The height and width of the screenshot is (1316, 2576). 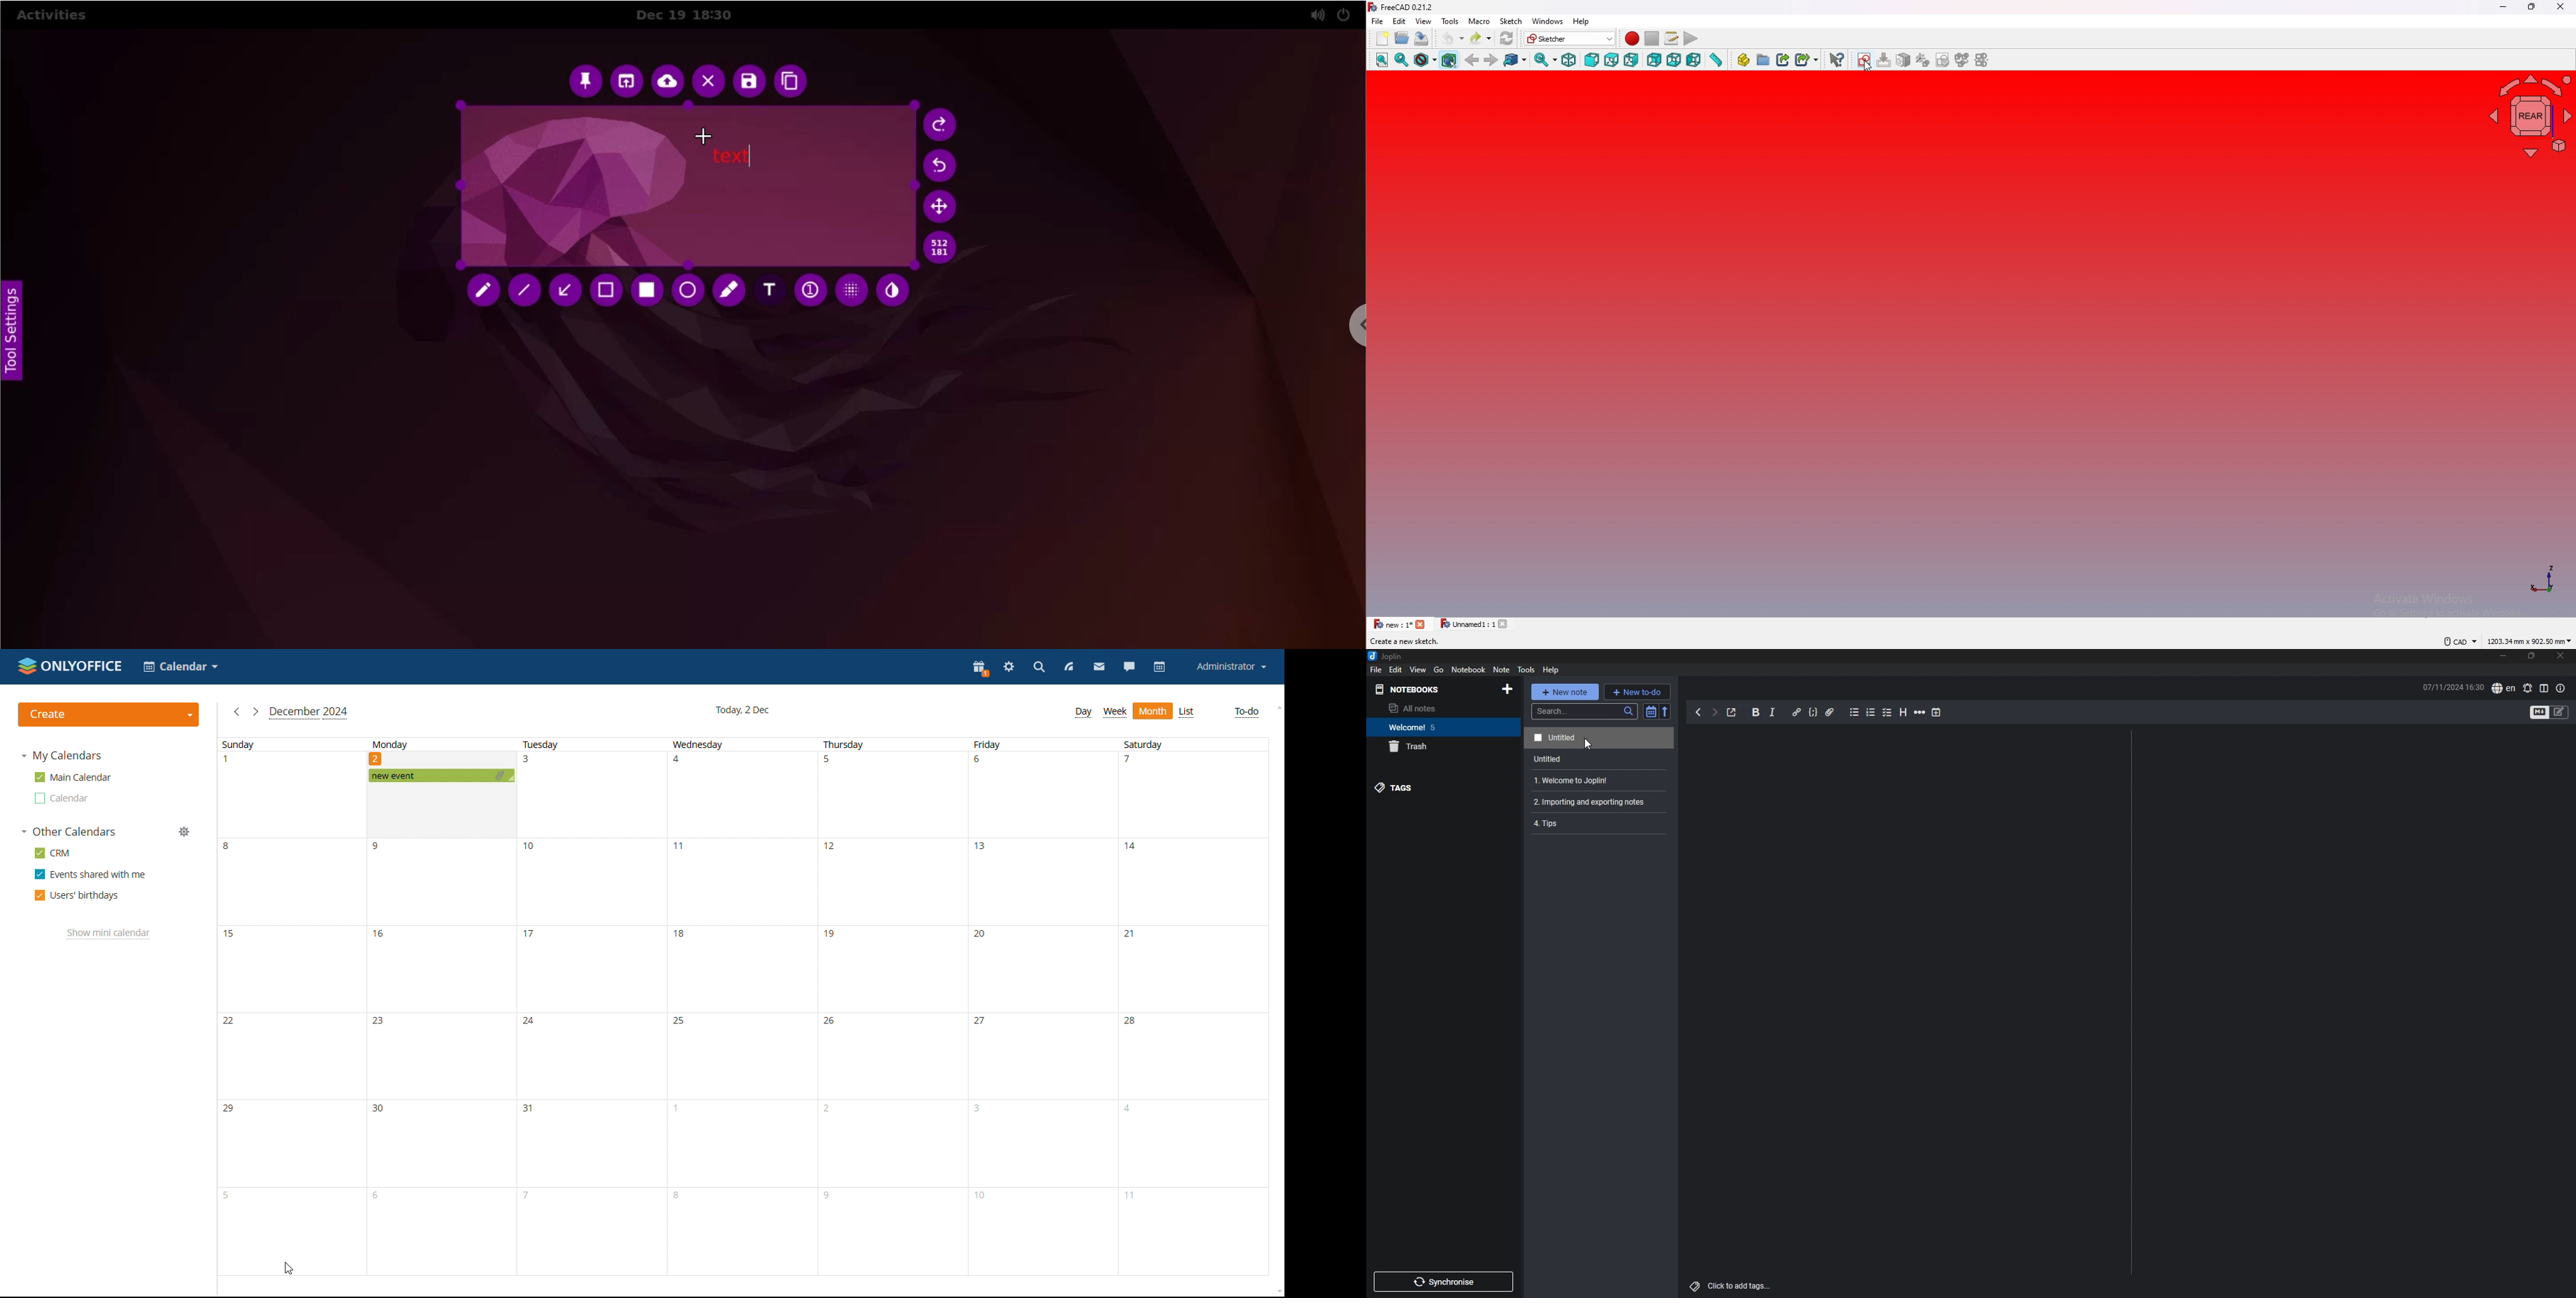 What do you see at coordinates (1637, 691) in the screenshot?
I see `new todo` at bounding box center [1637, 691].